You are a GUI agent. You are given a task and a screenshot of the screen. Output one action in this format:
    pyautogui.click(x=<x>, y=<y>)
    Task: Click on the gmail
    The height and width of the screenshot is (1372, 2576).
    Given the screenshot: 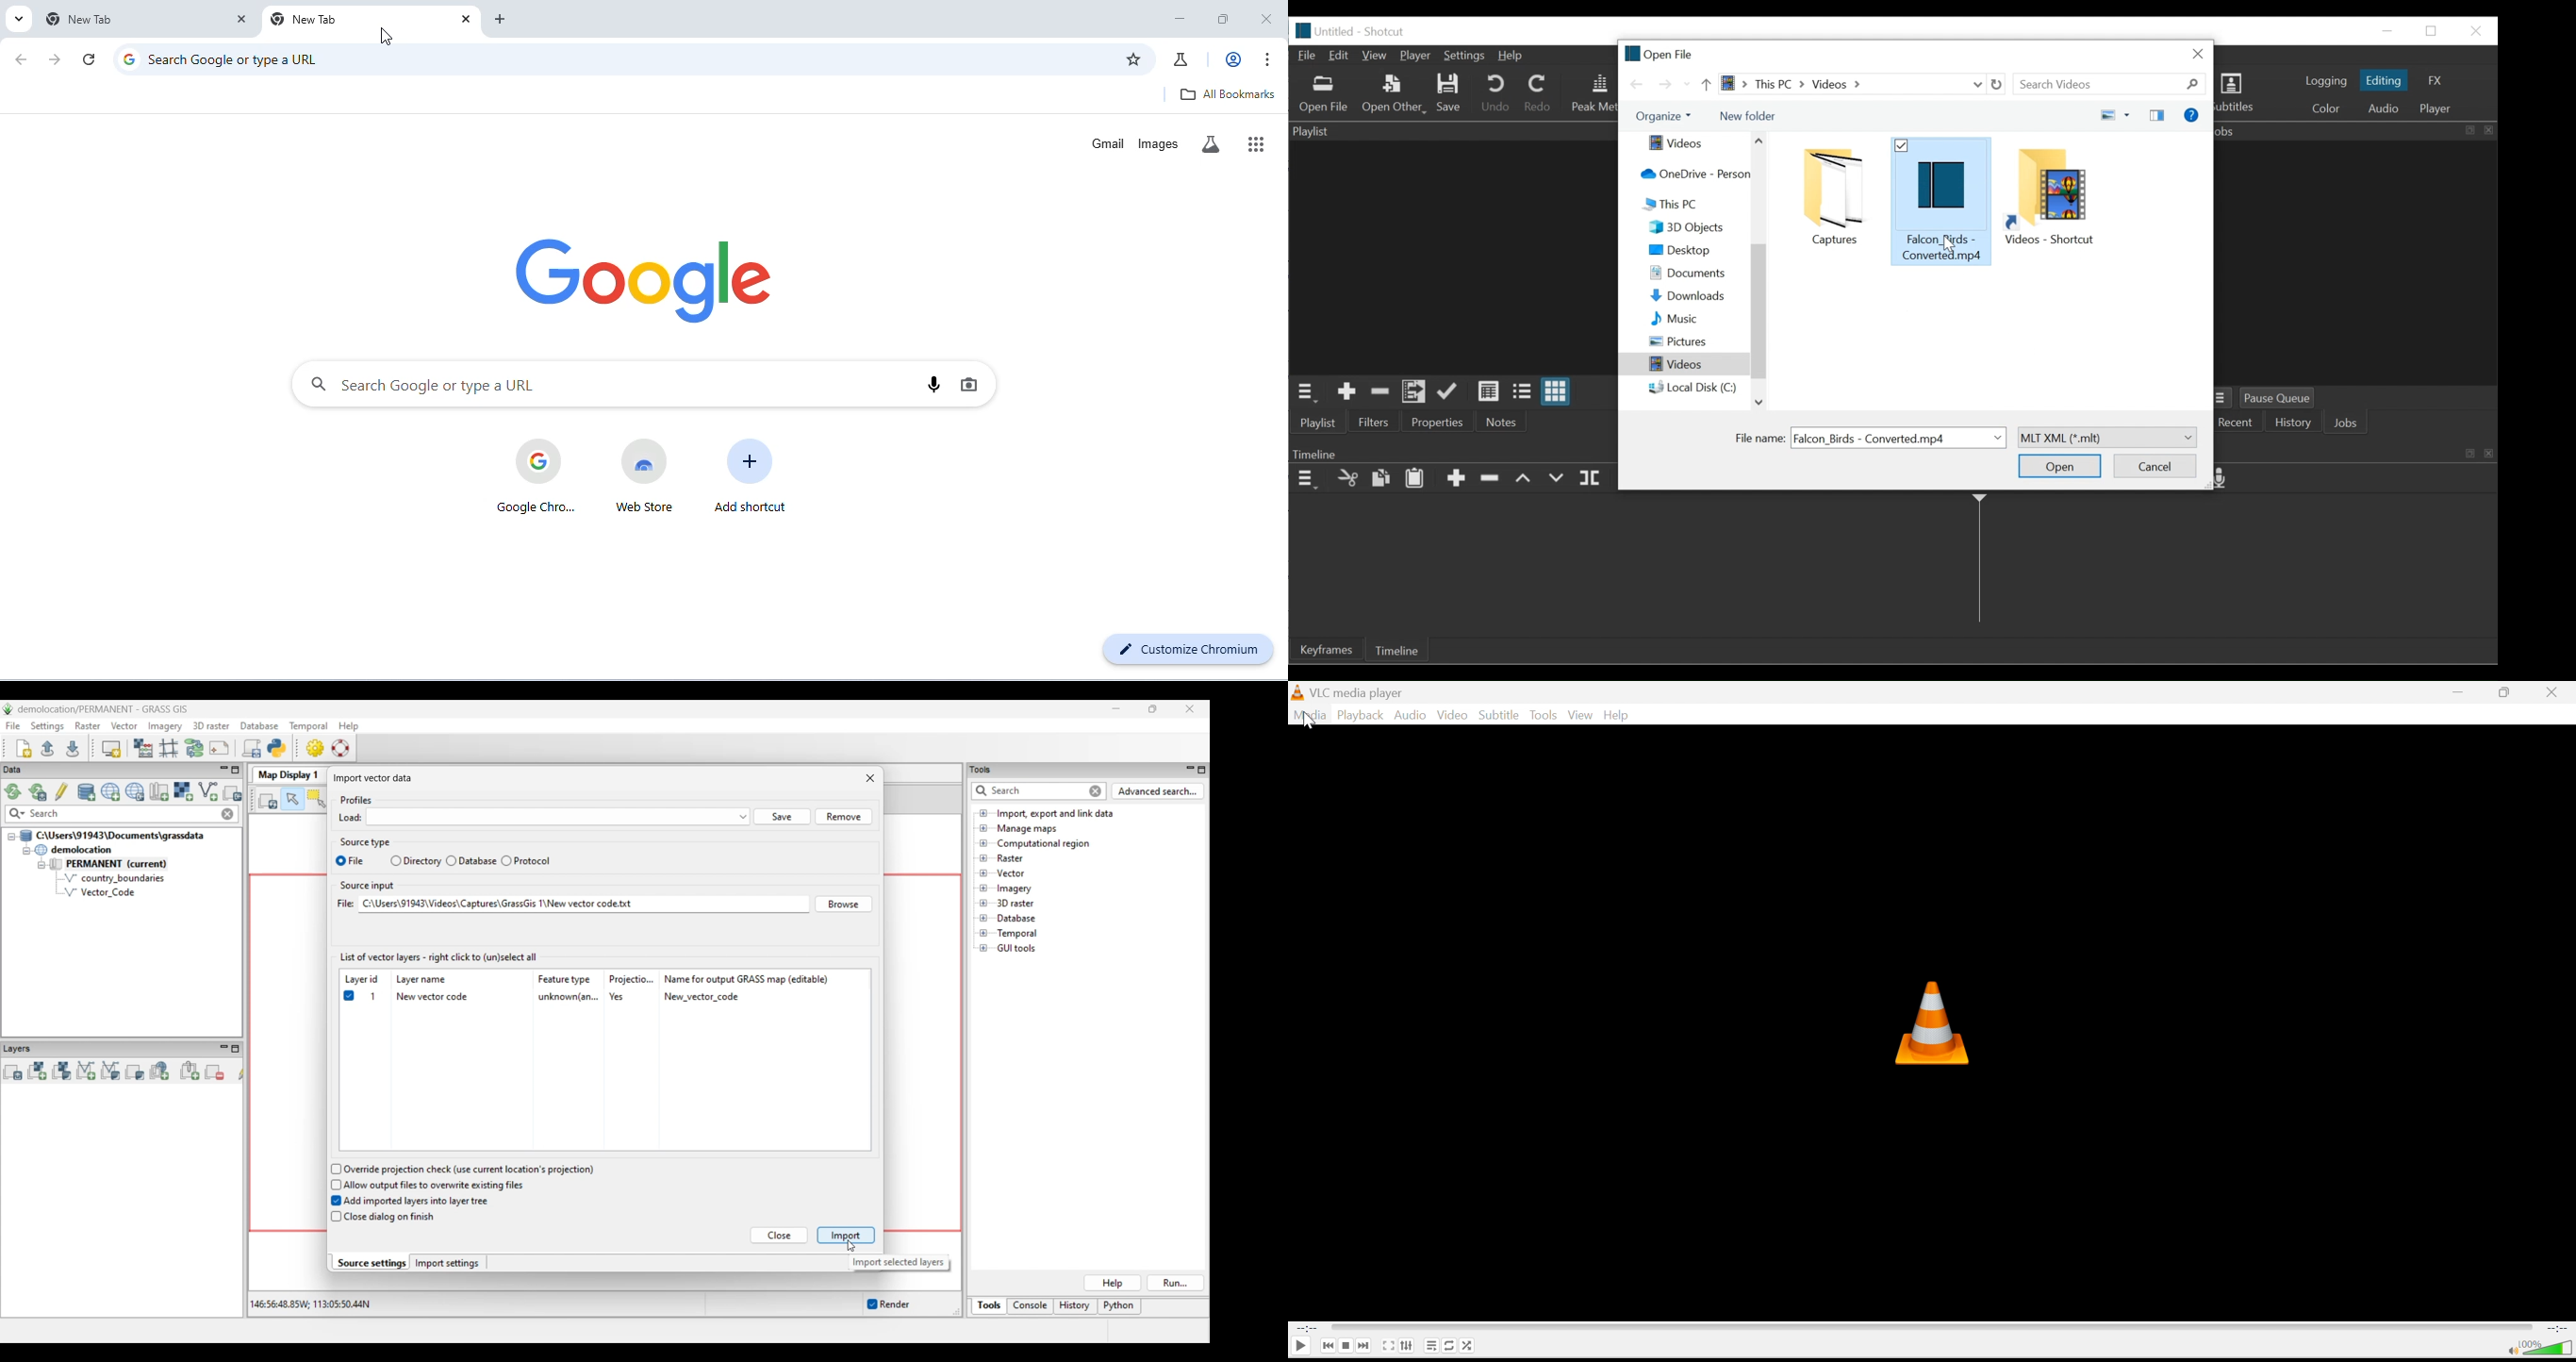 What is the action you would take?
    pyautogui.click(x=1103, y=143)
    